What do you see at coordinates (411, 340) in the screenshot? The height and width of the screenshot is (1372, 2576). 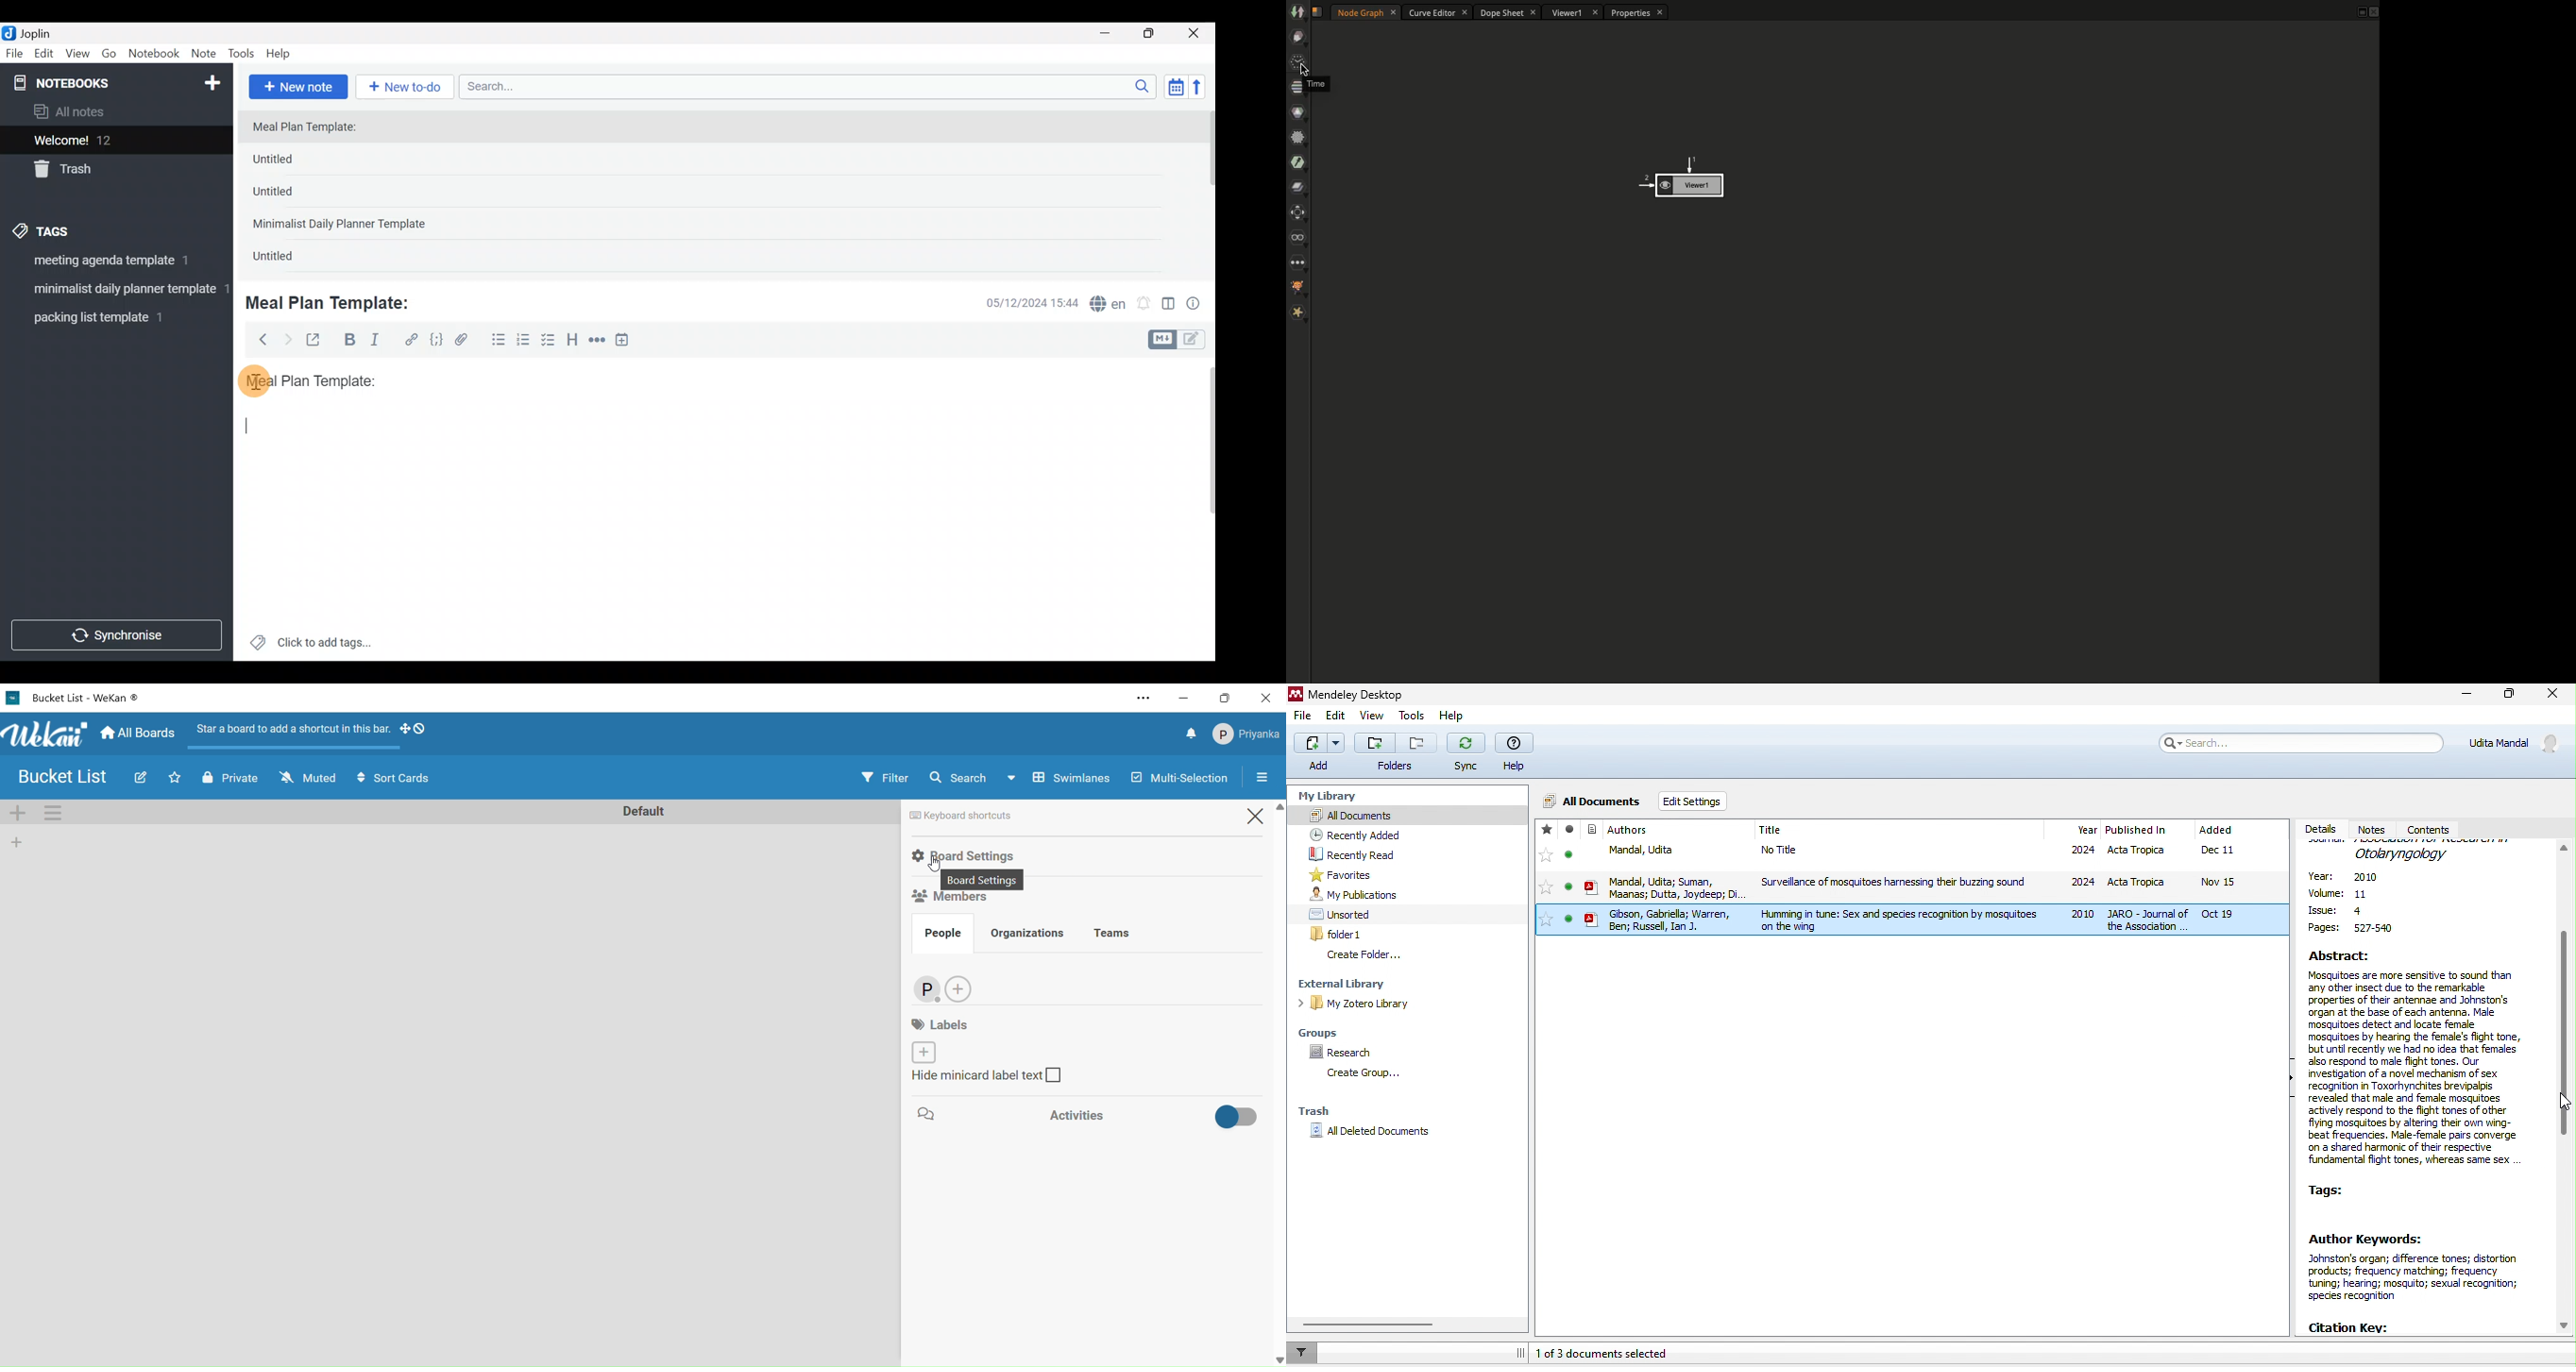 I see `Hyperlink` at bounding box center [411, 340].